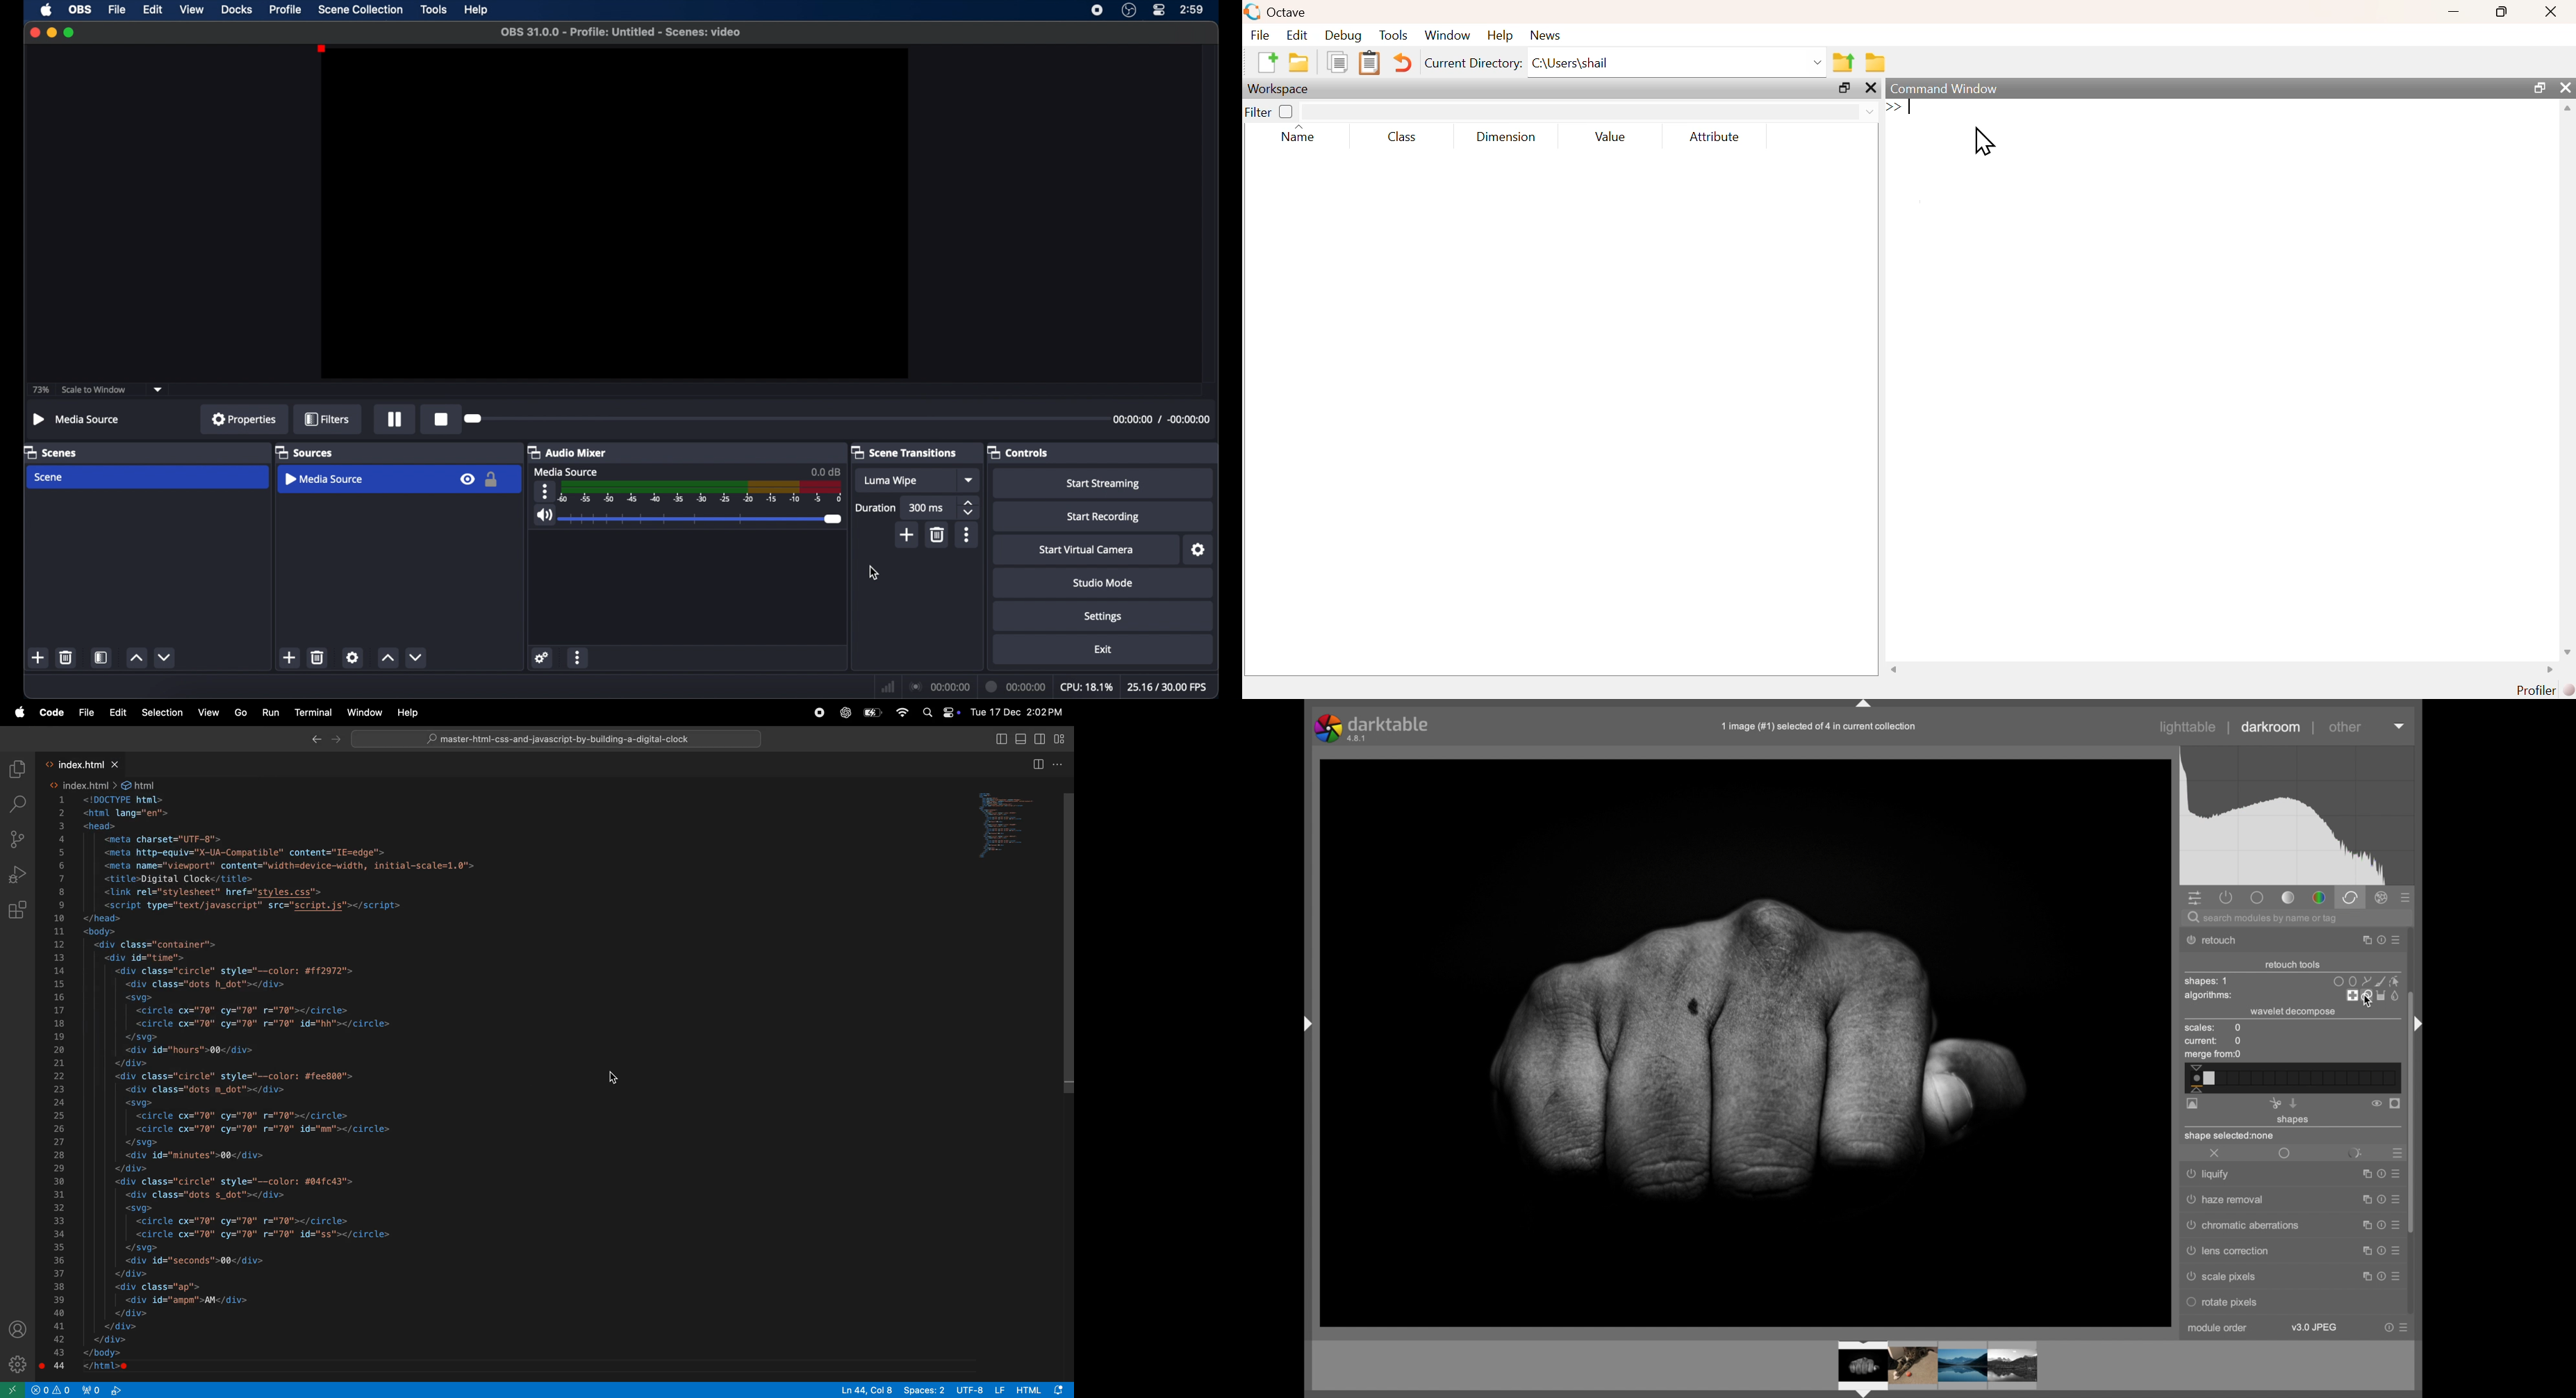 This screenshot has height=1400, width=2576. I want to click on file name, so click(622, 32).